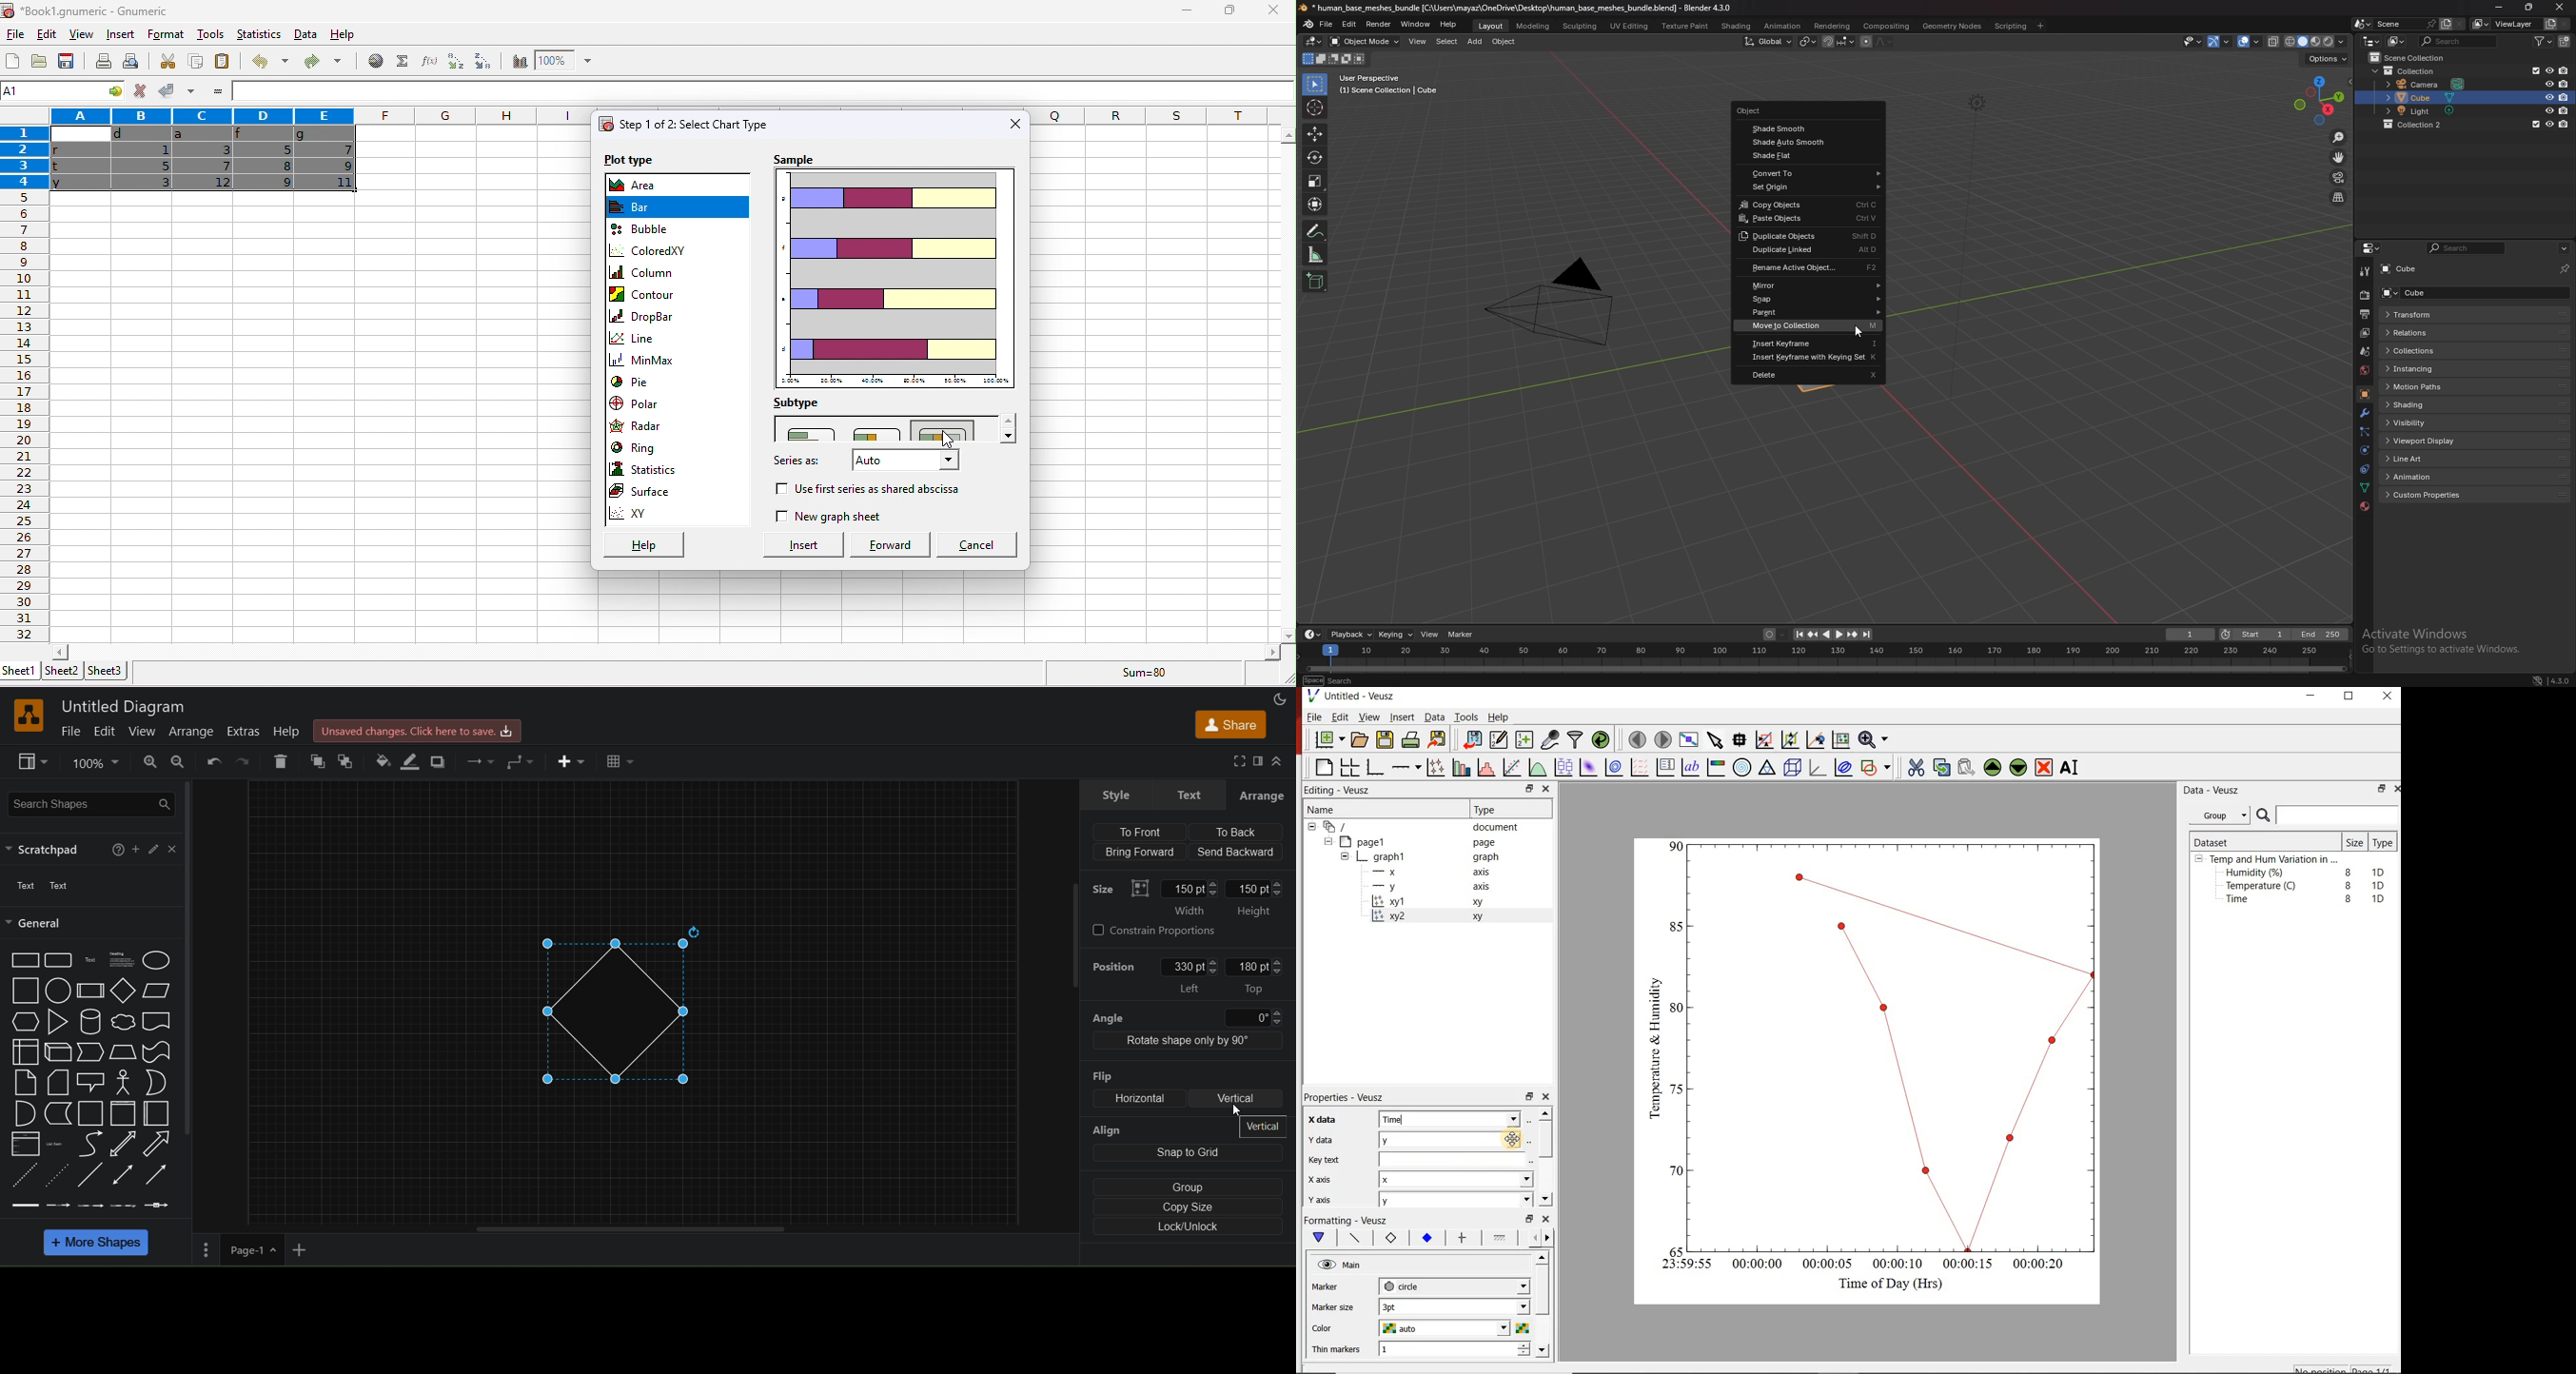 Image resolution: width=2576 pixels, height=1400 pixels. I want to click on Group., so click(2223, 813).